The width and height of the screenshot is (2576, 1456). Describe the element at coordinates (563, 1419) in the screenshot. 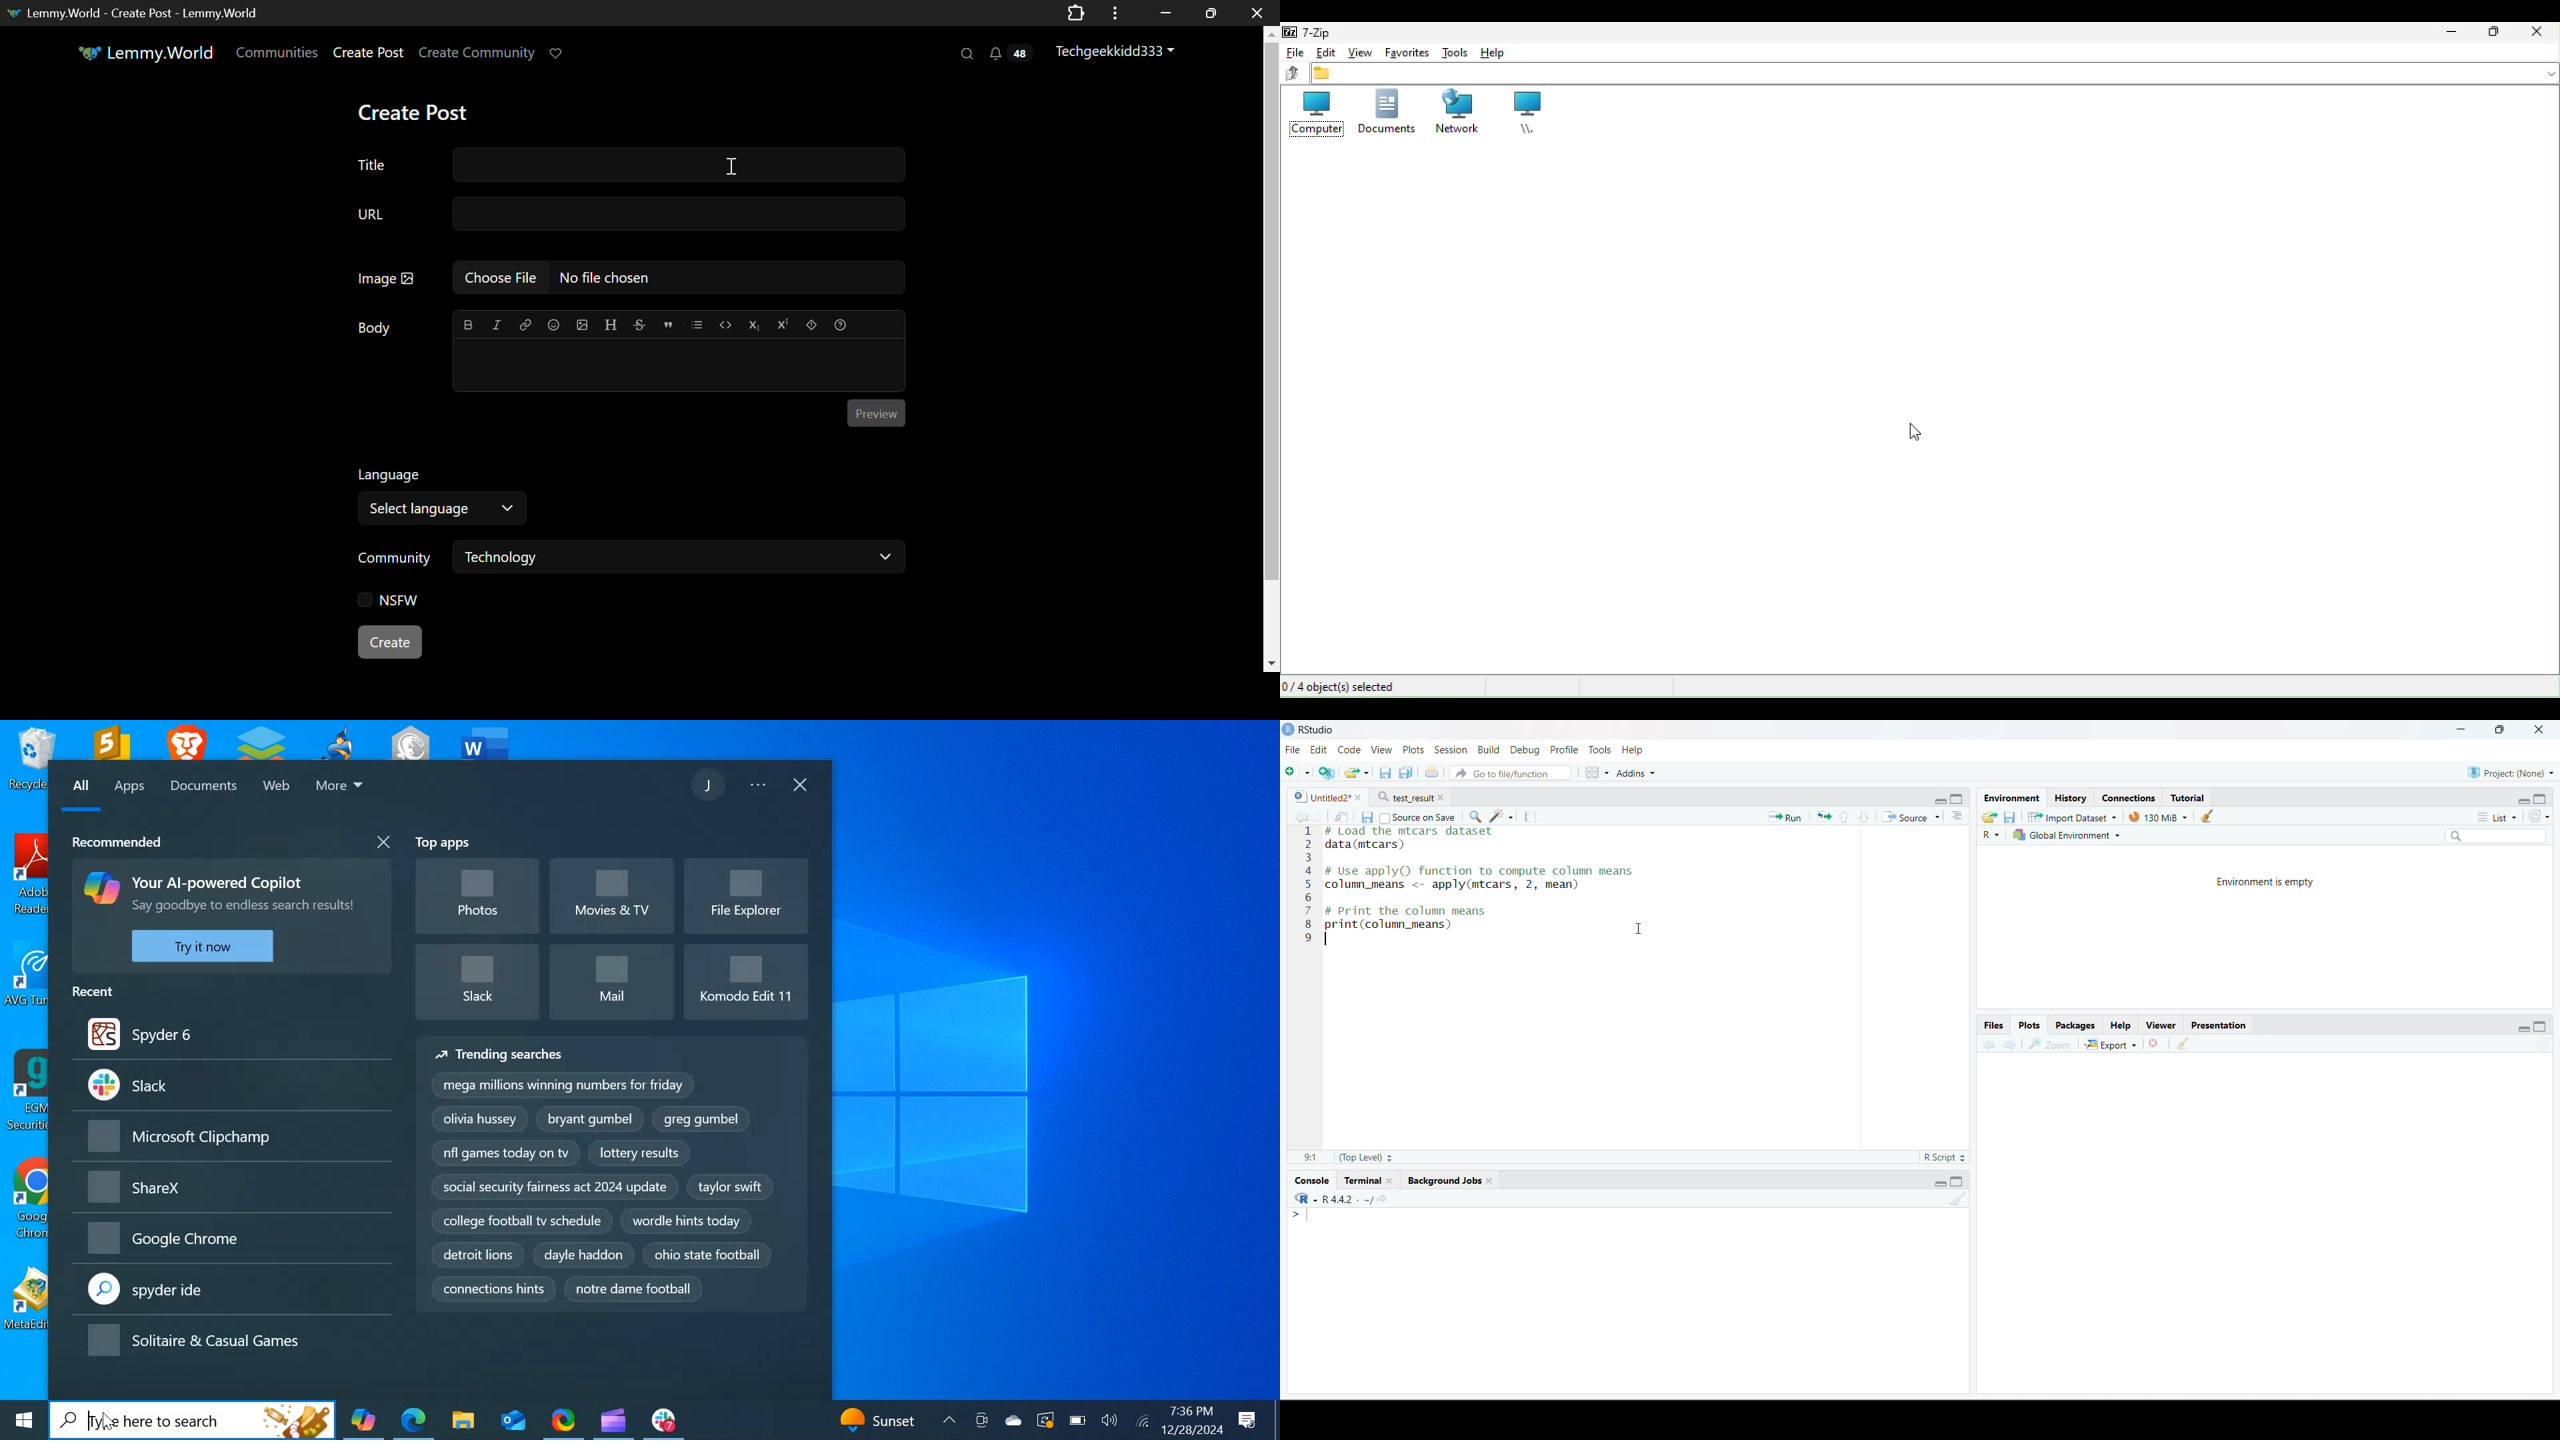

I see `ShareX` at that location.